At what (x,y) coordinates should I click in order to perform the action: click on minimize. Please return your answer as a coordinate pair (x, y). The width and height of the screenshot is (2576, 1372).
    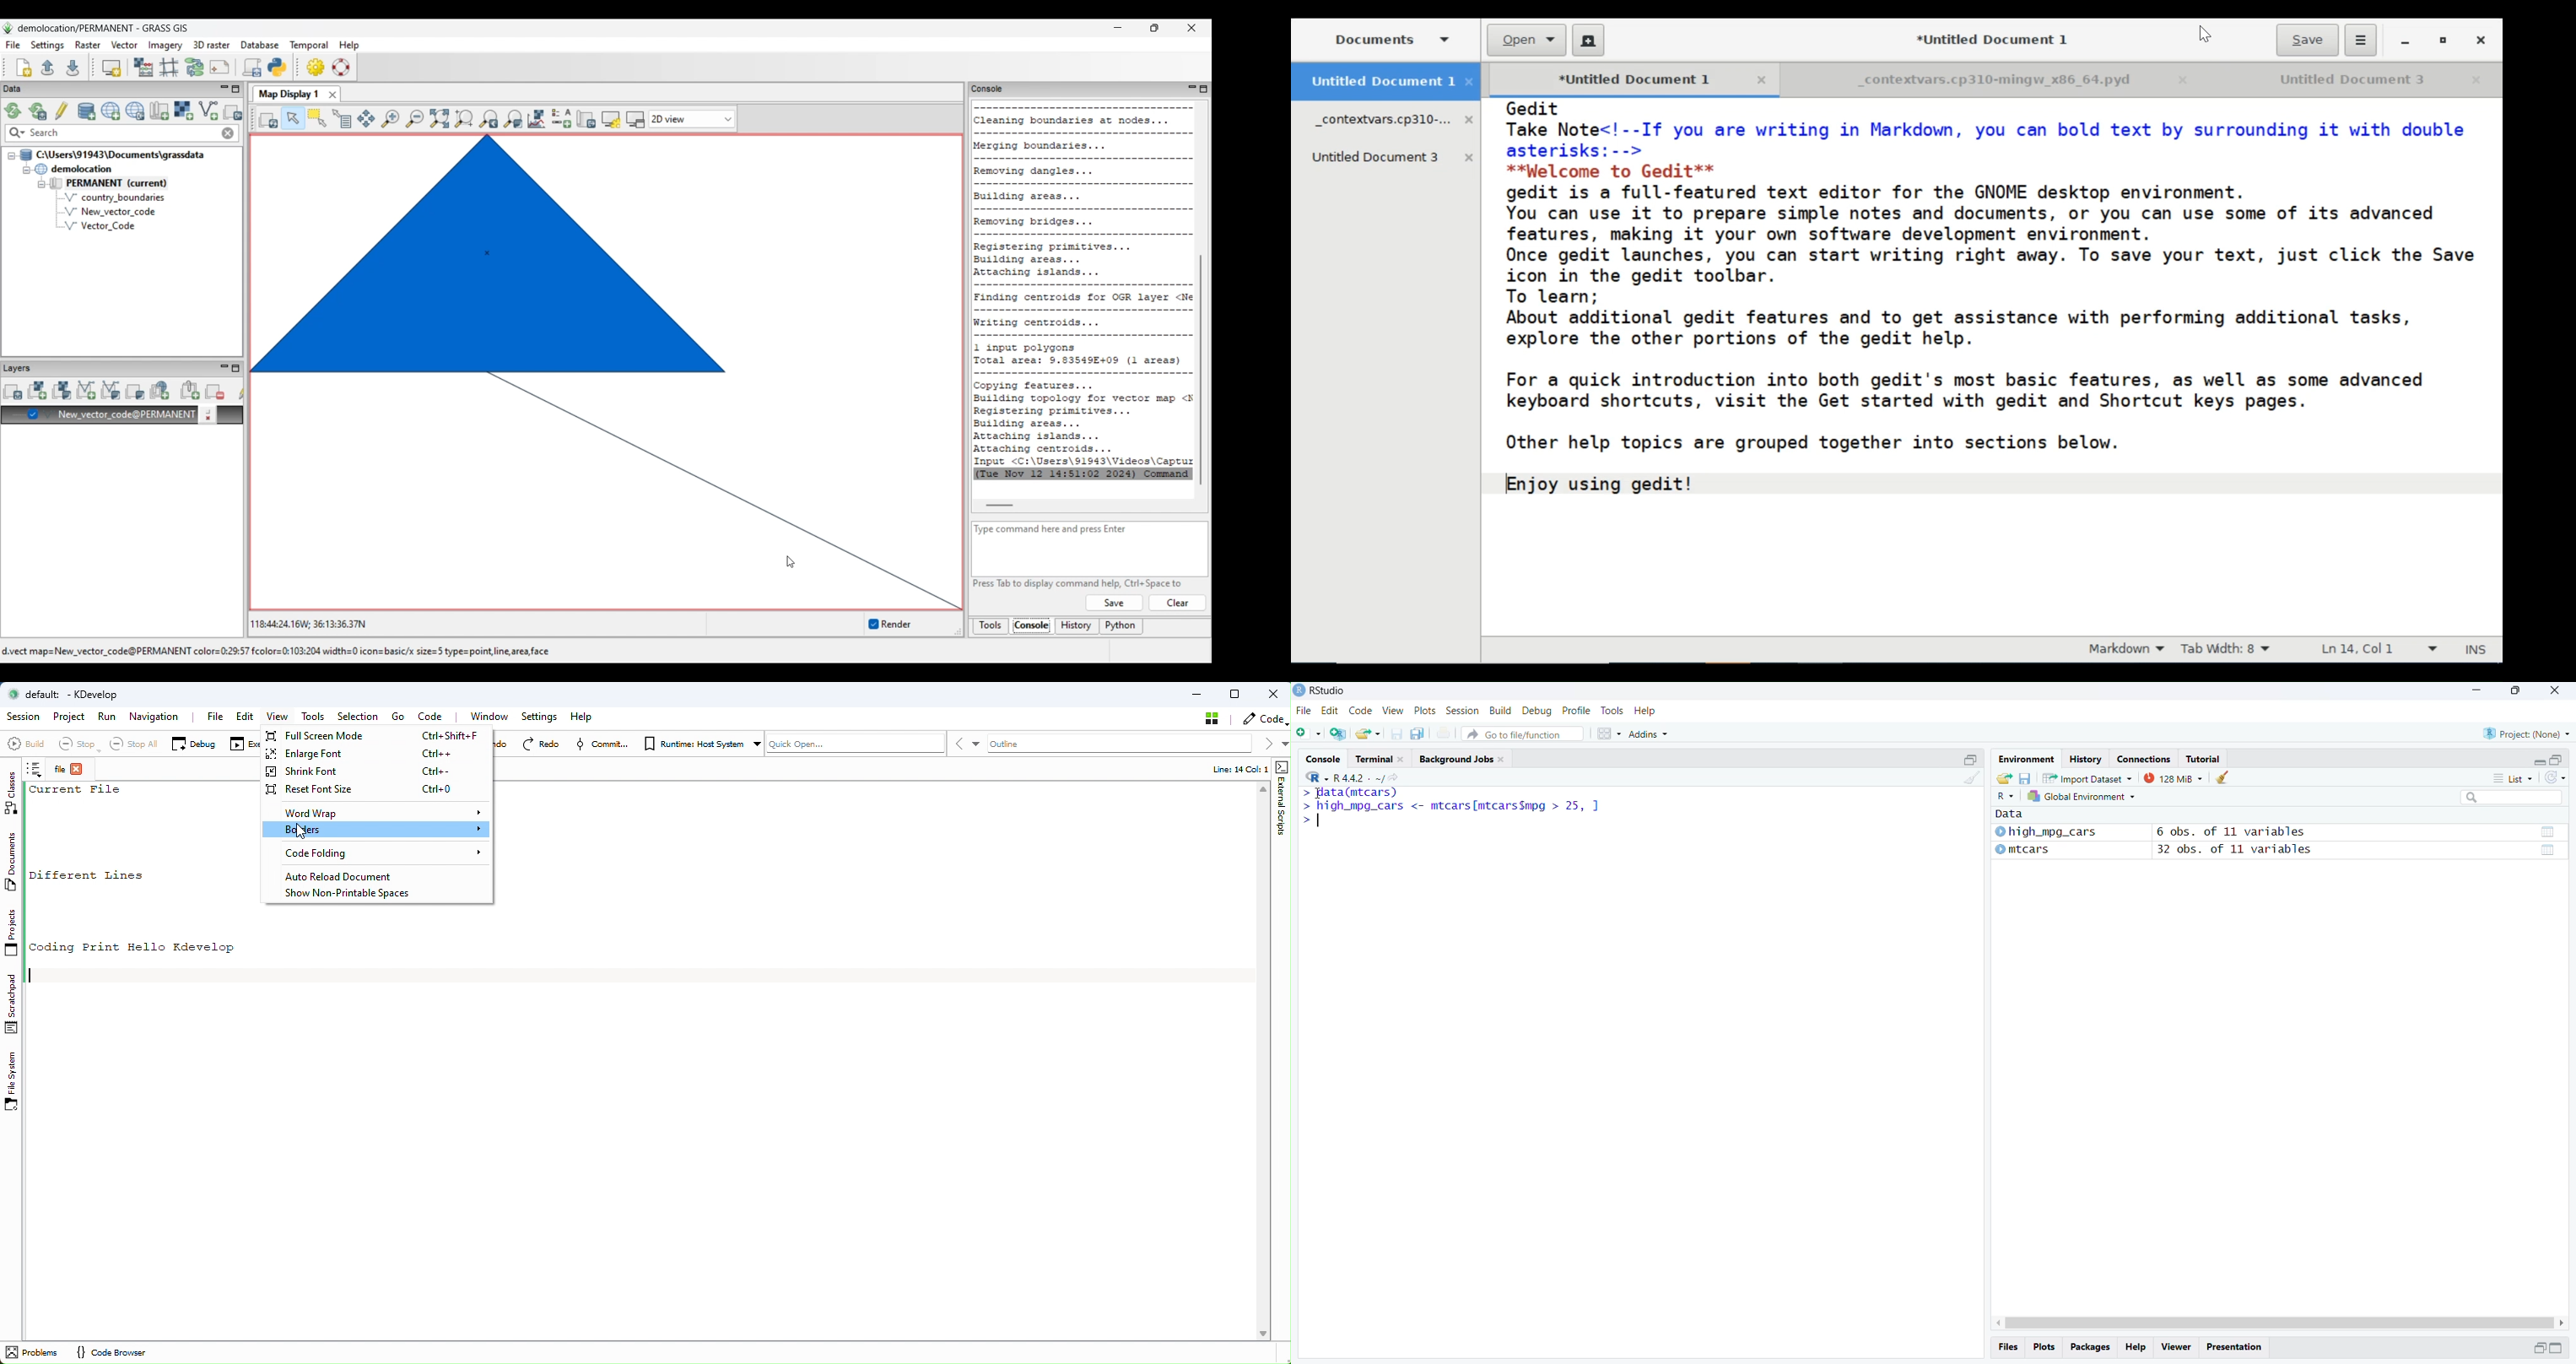
    Looking at the image, I should click on (2540, 762).